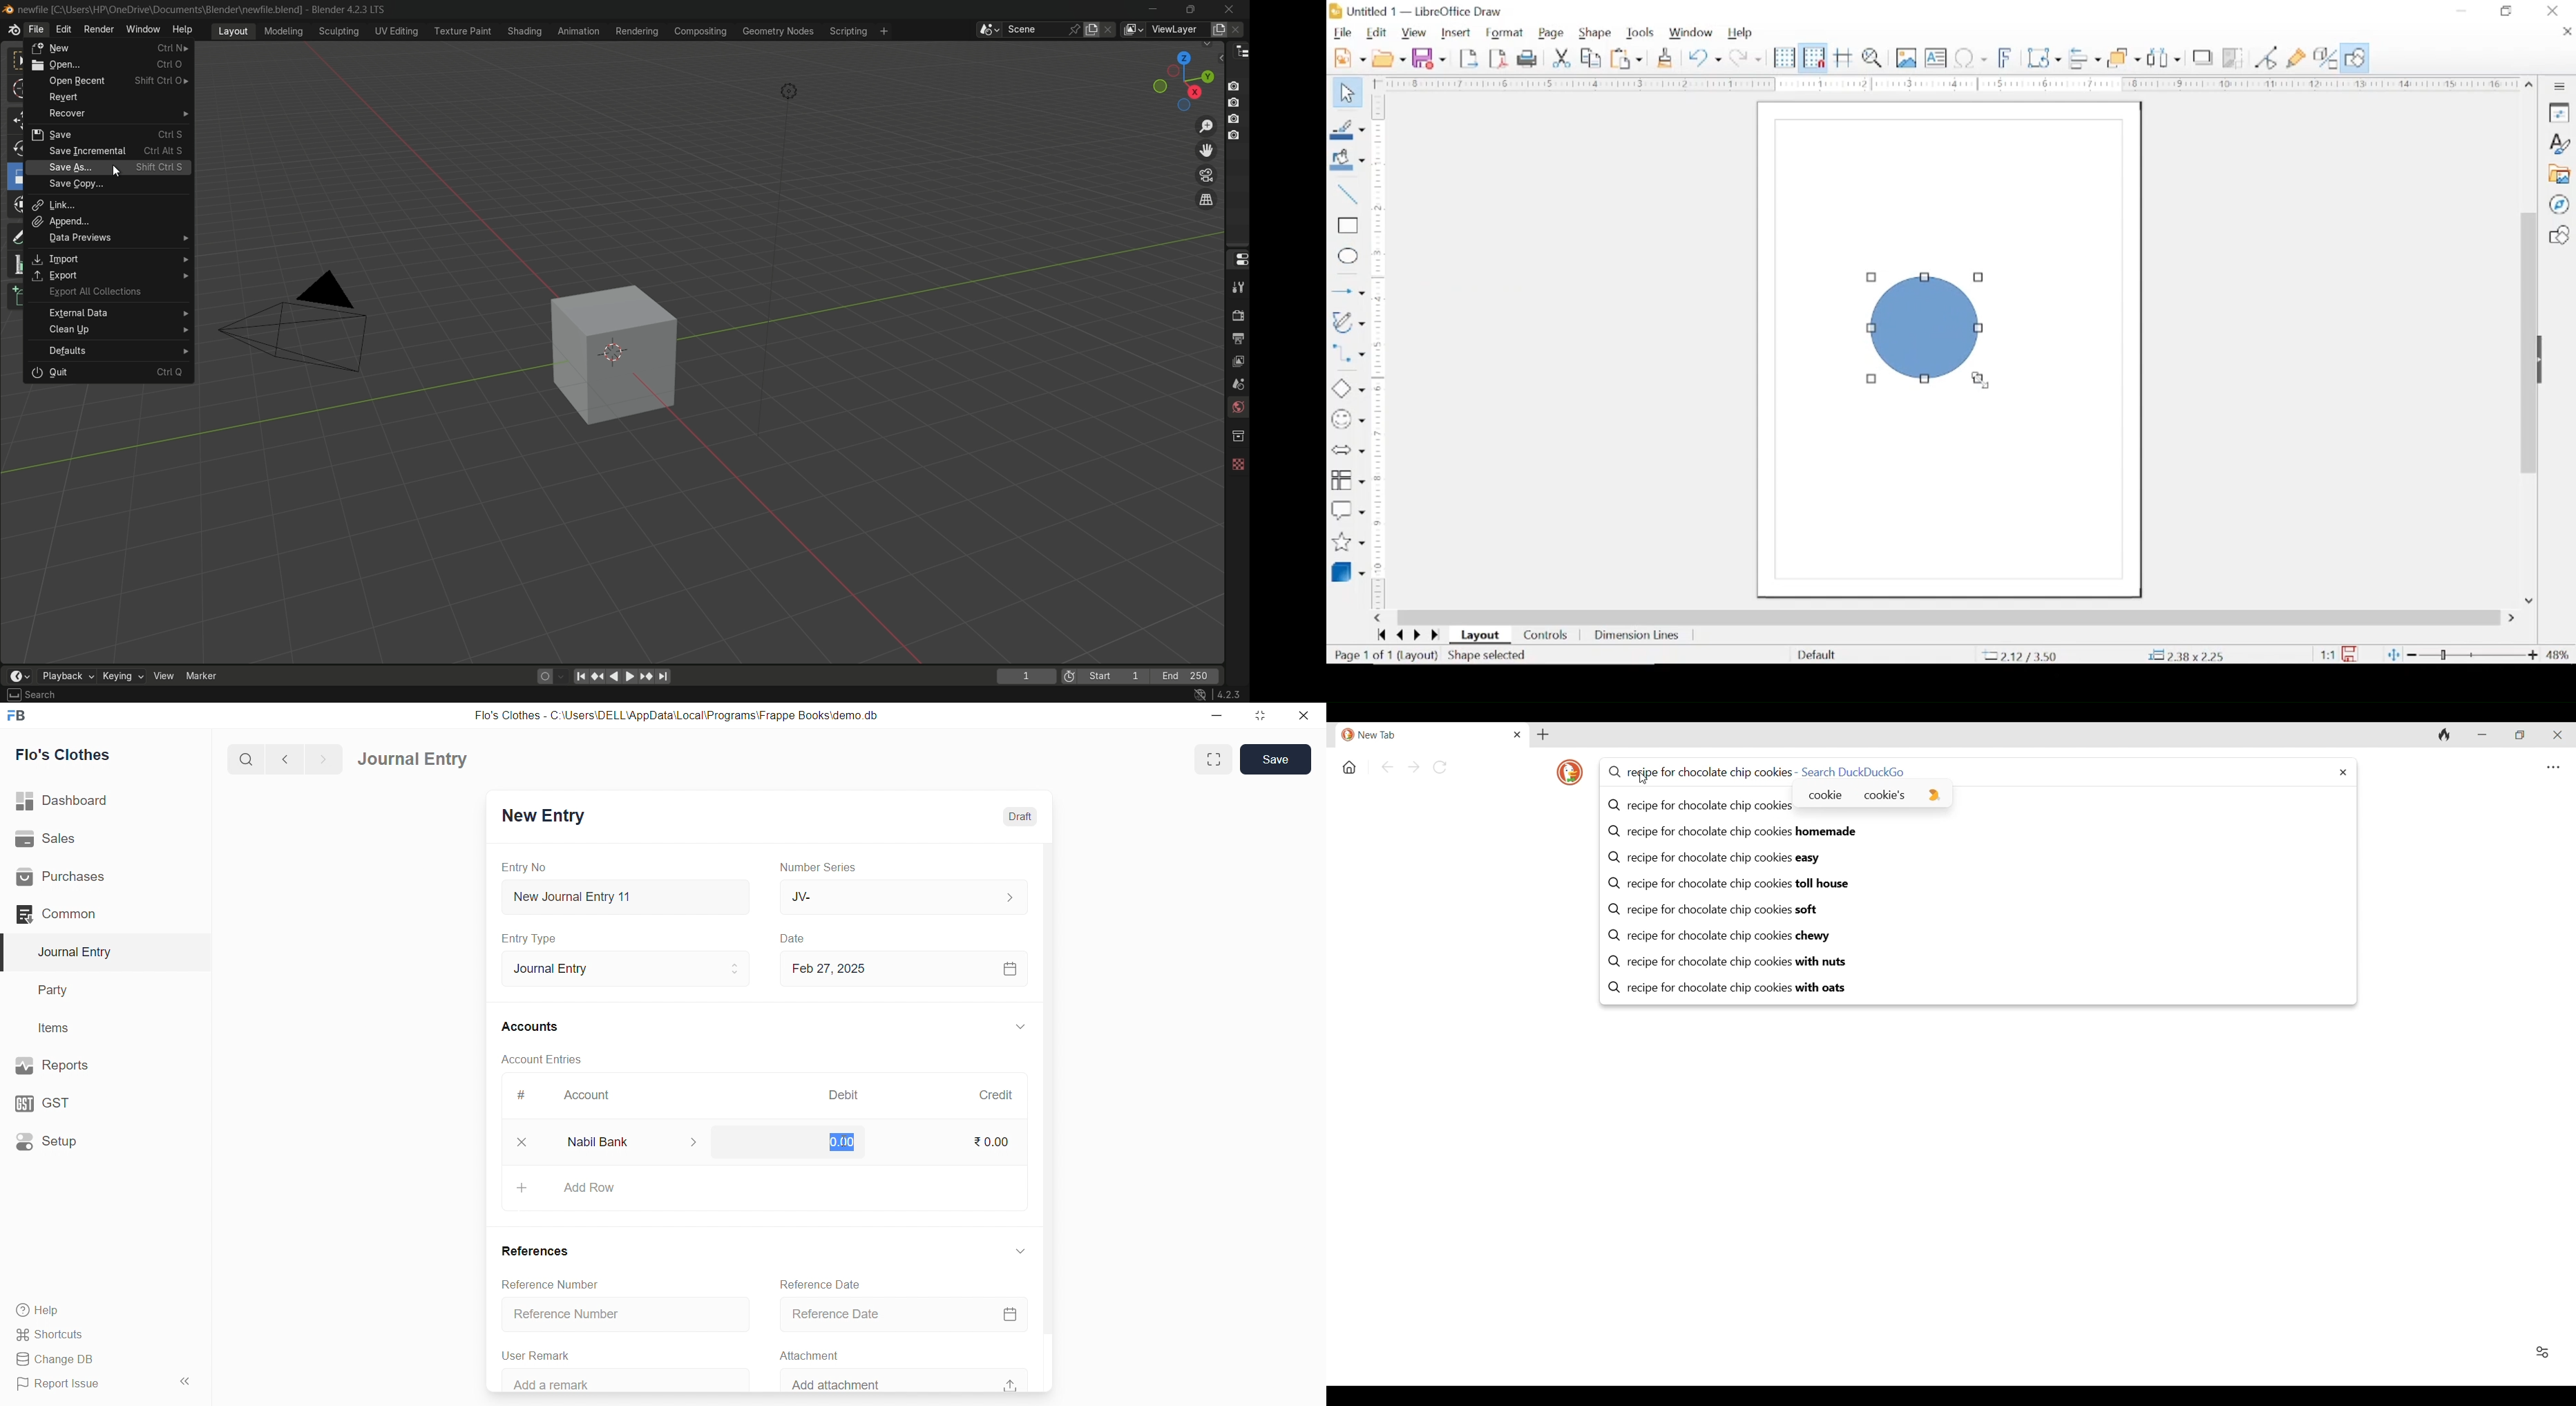  What do you see at coordinates (1021, 816) in the screenshot?
I see `Draft` at bounding box center [1021, 816].